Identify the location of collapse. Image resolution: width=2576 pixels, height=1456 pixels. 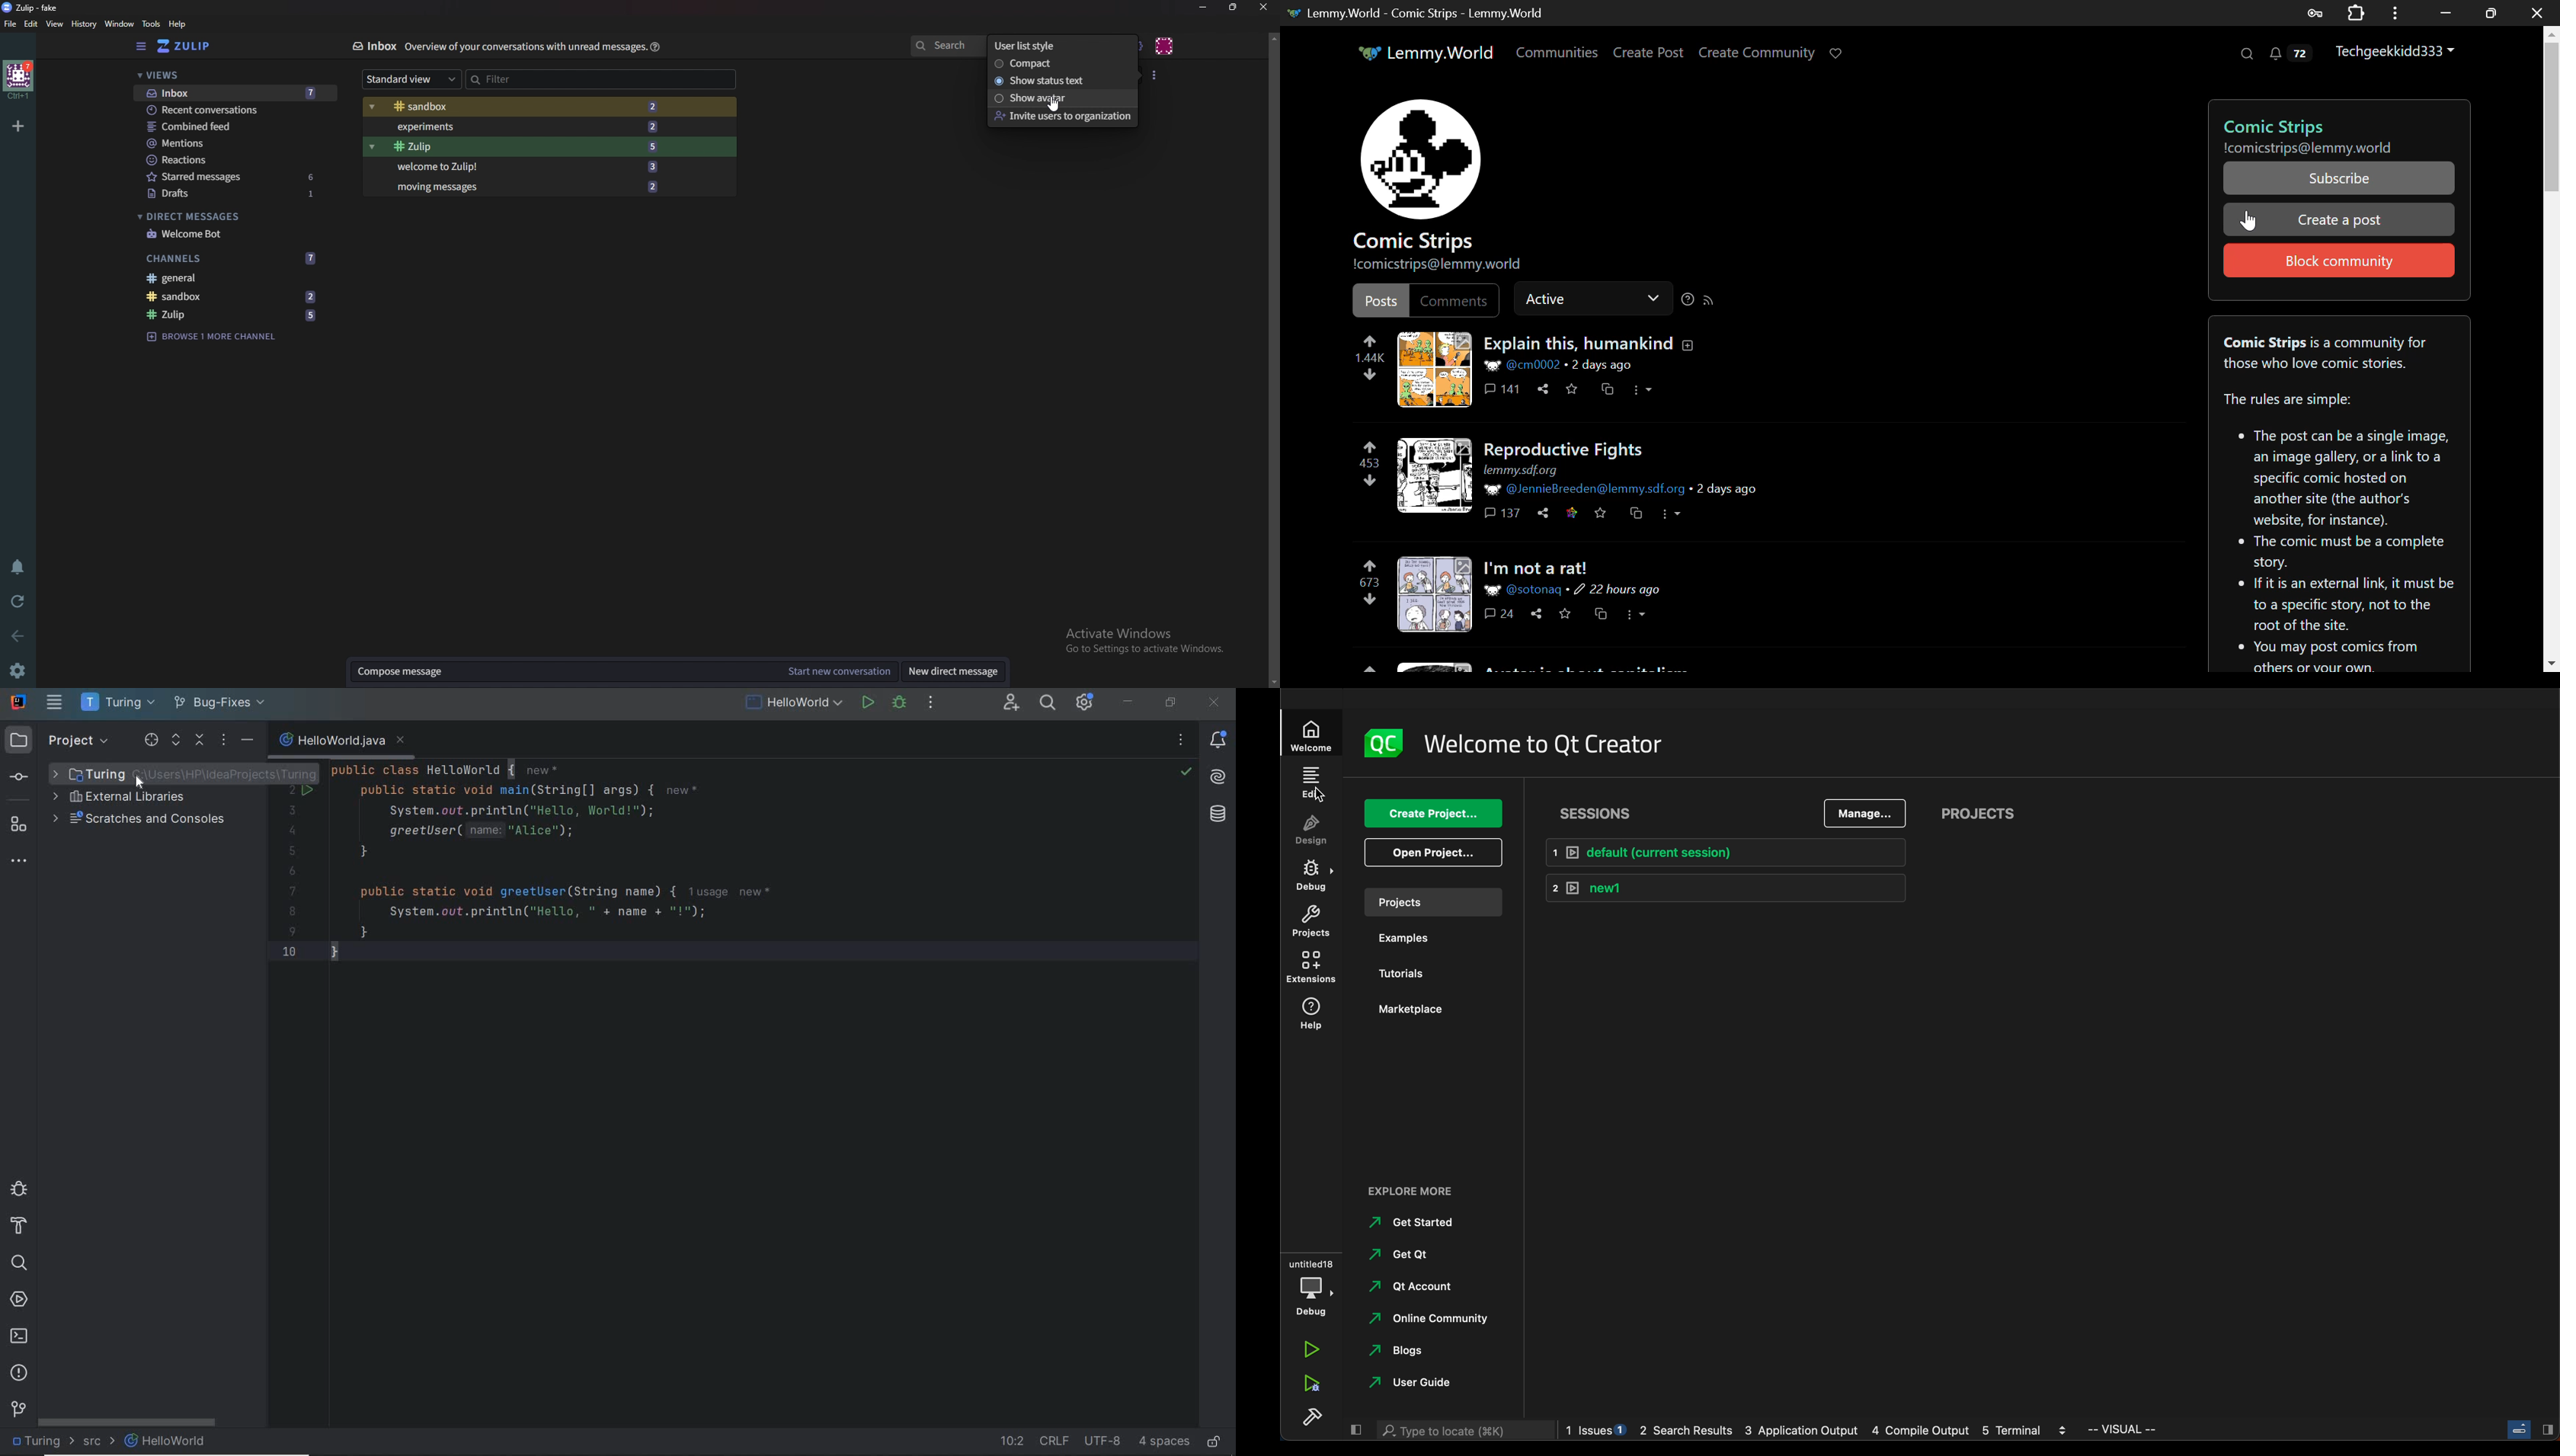
(201, 742).